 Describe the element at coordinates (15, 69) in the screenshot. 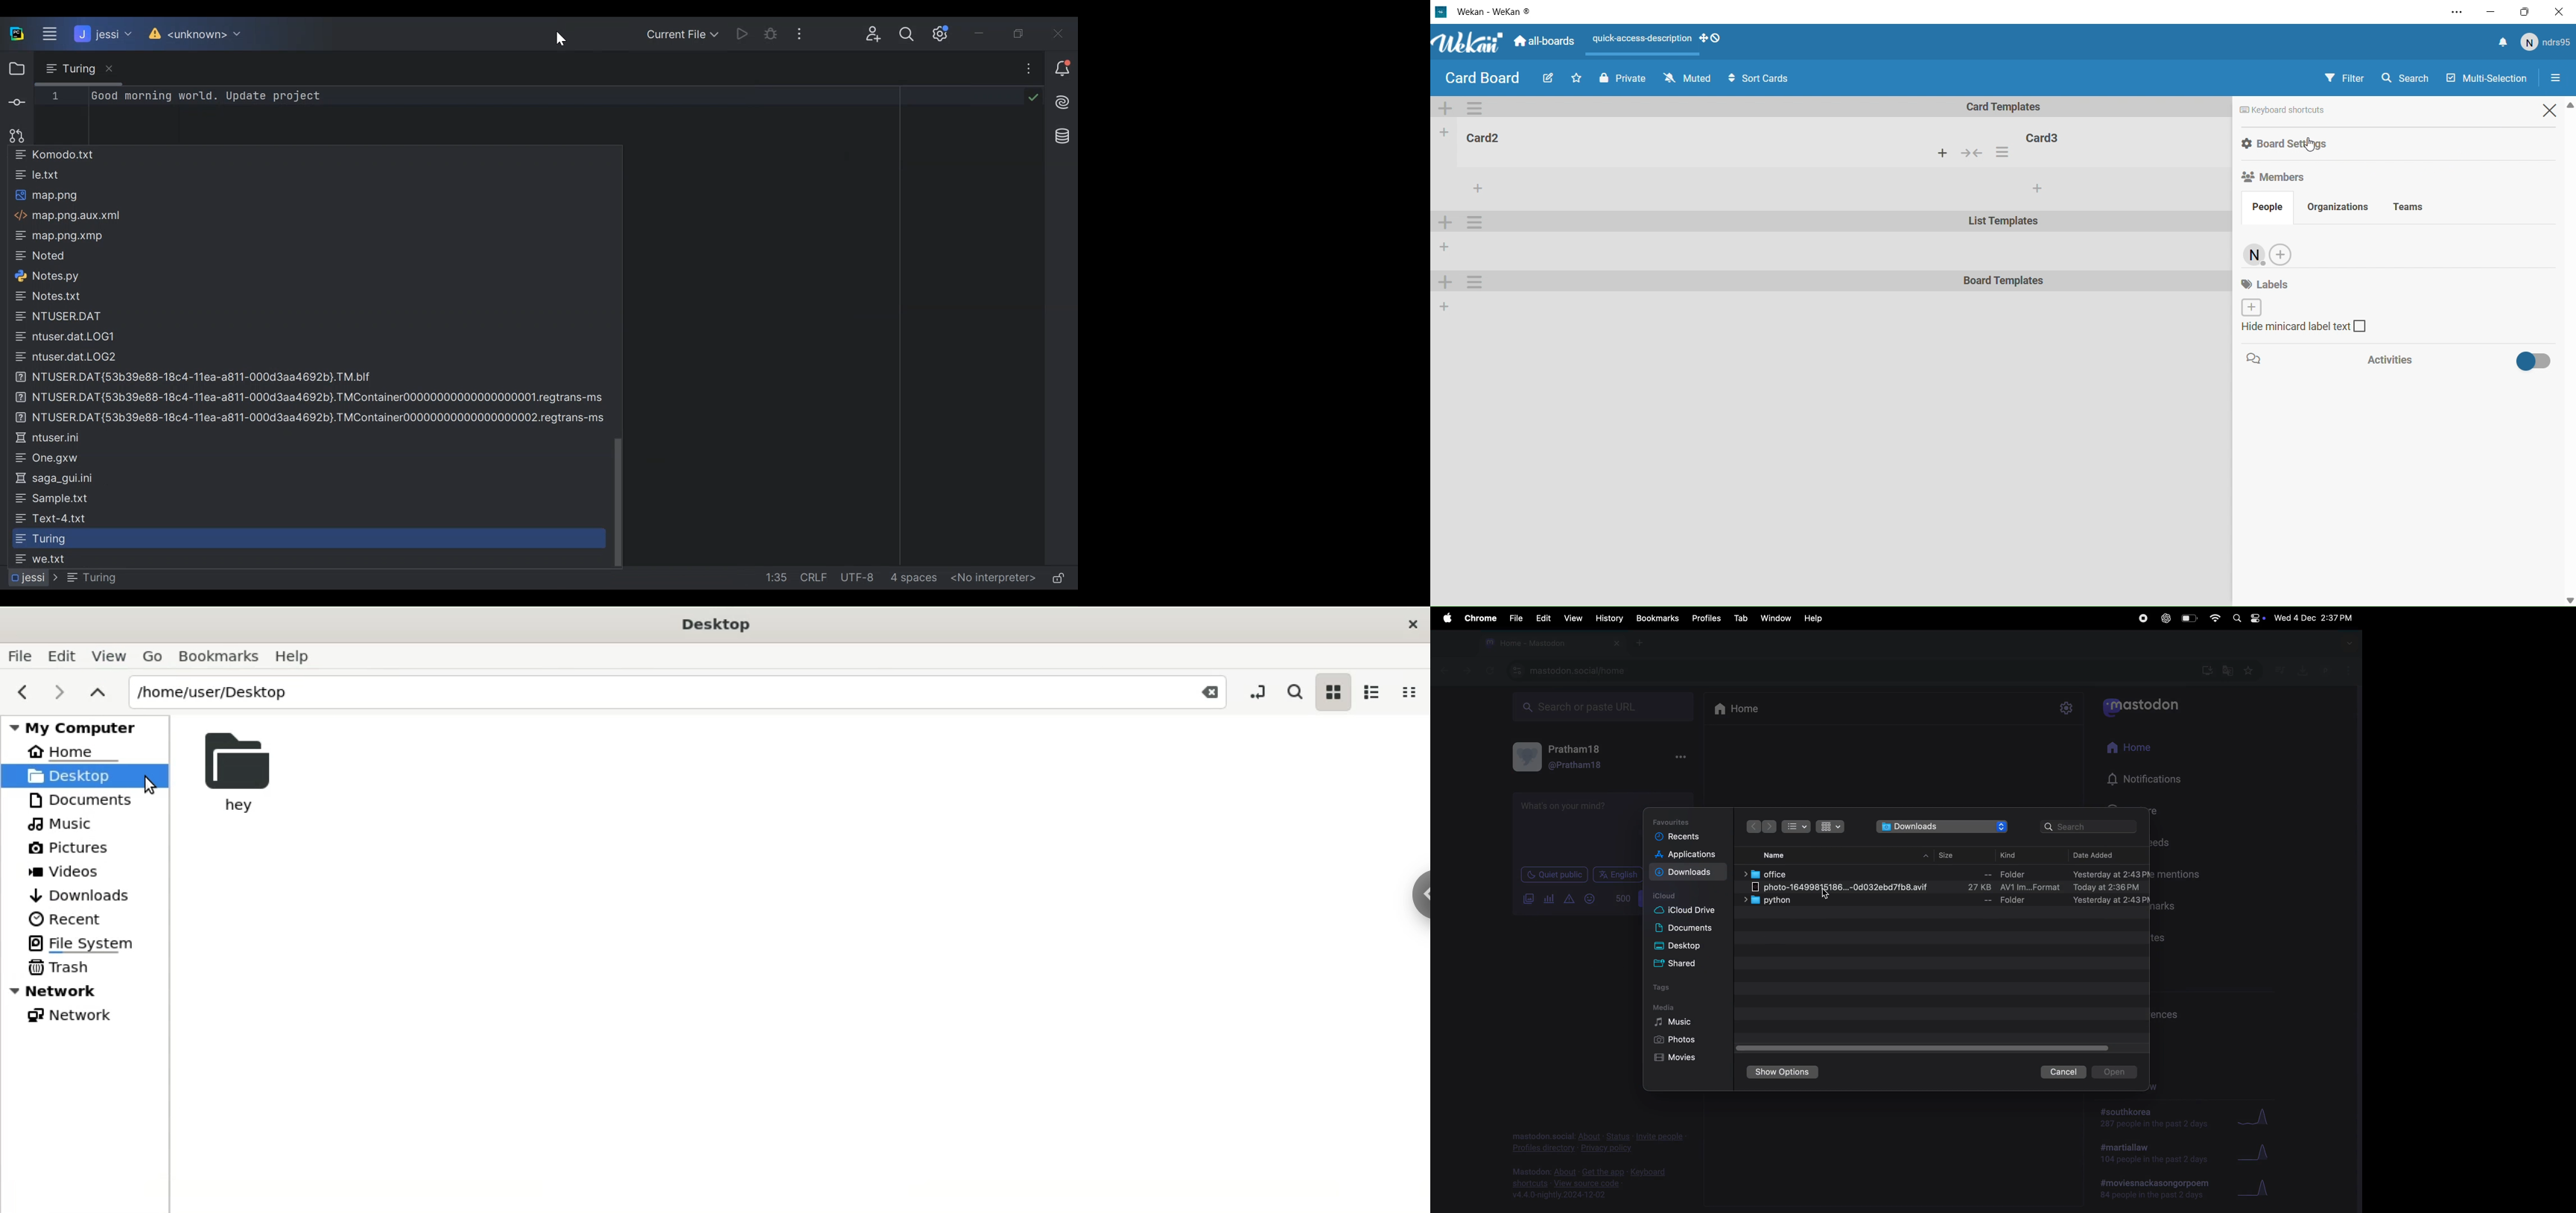

I see `Project View` at that location.